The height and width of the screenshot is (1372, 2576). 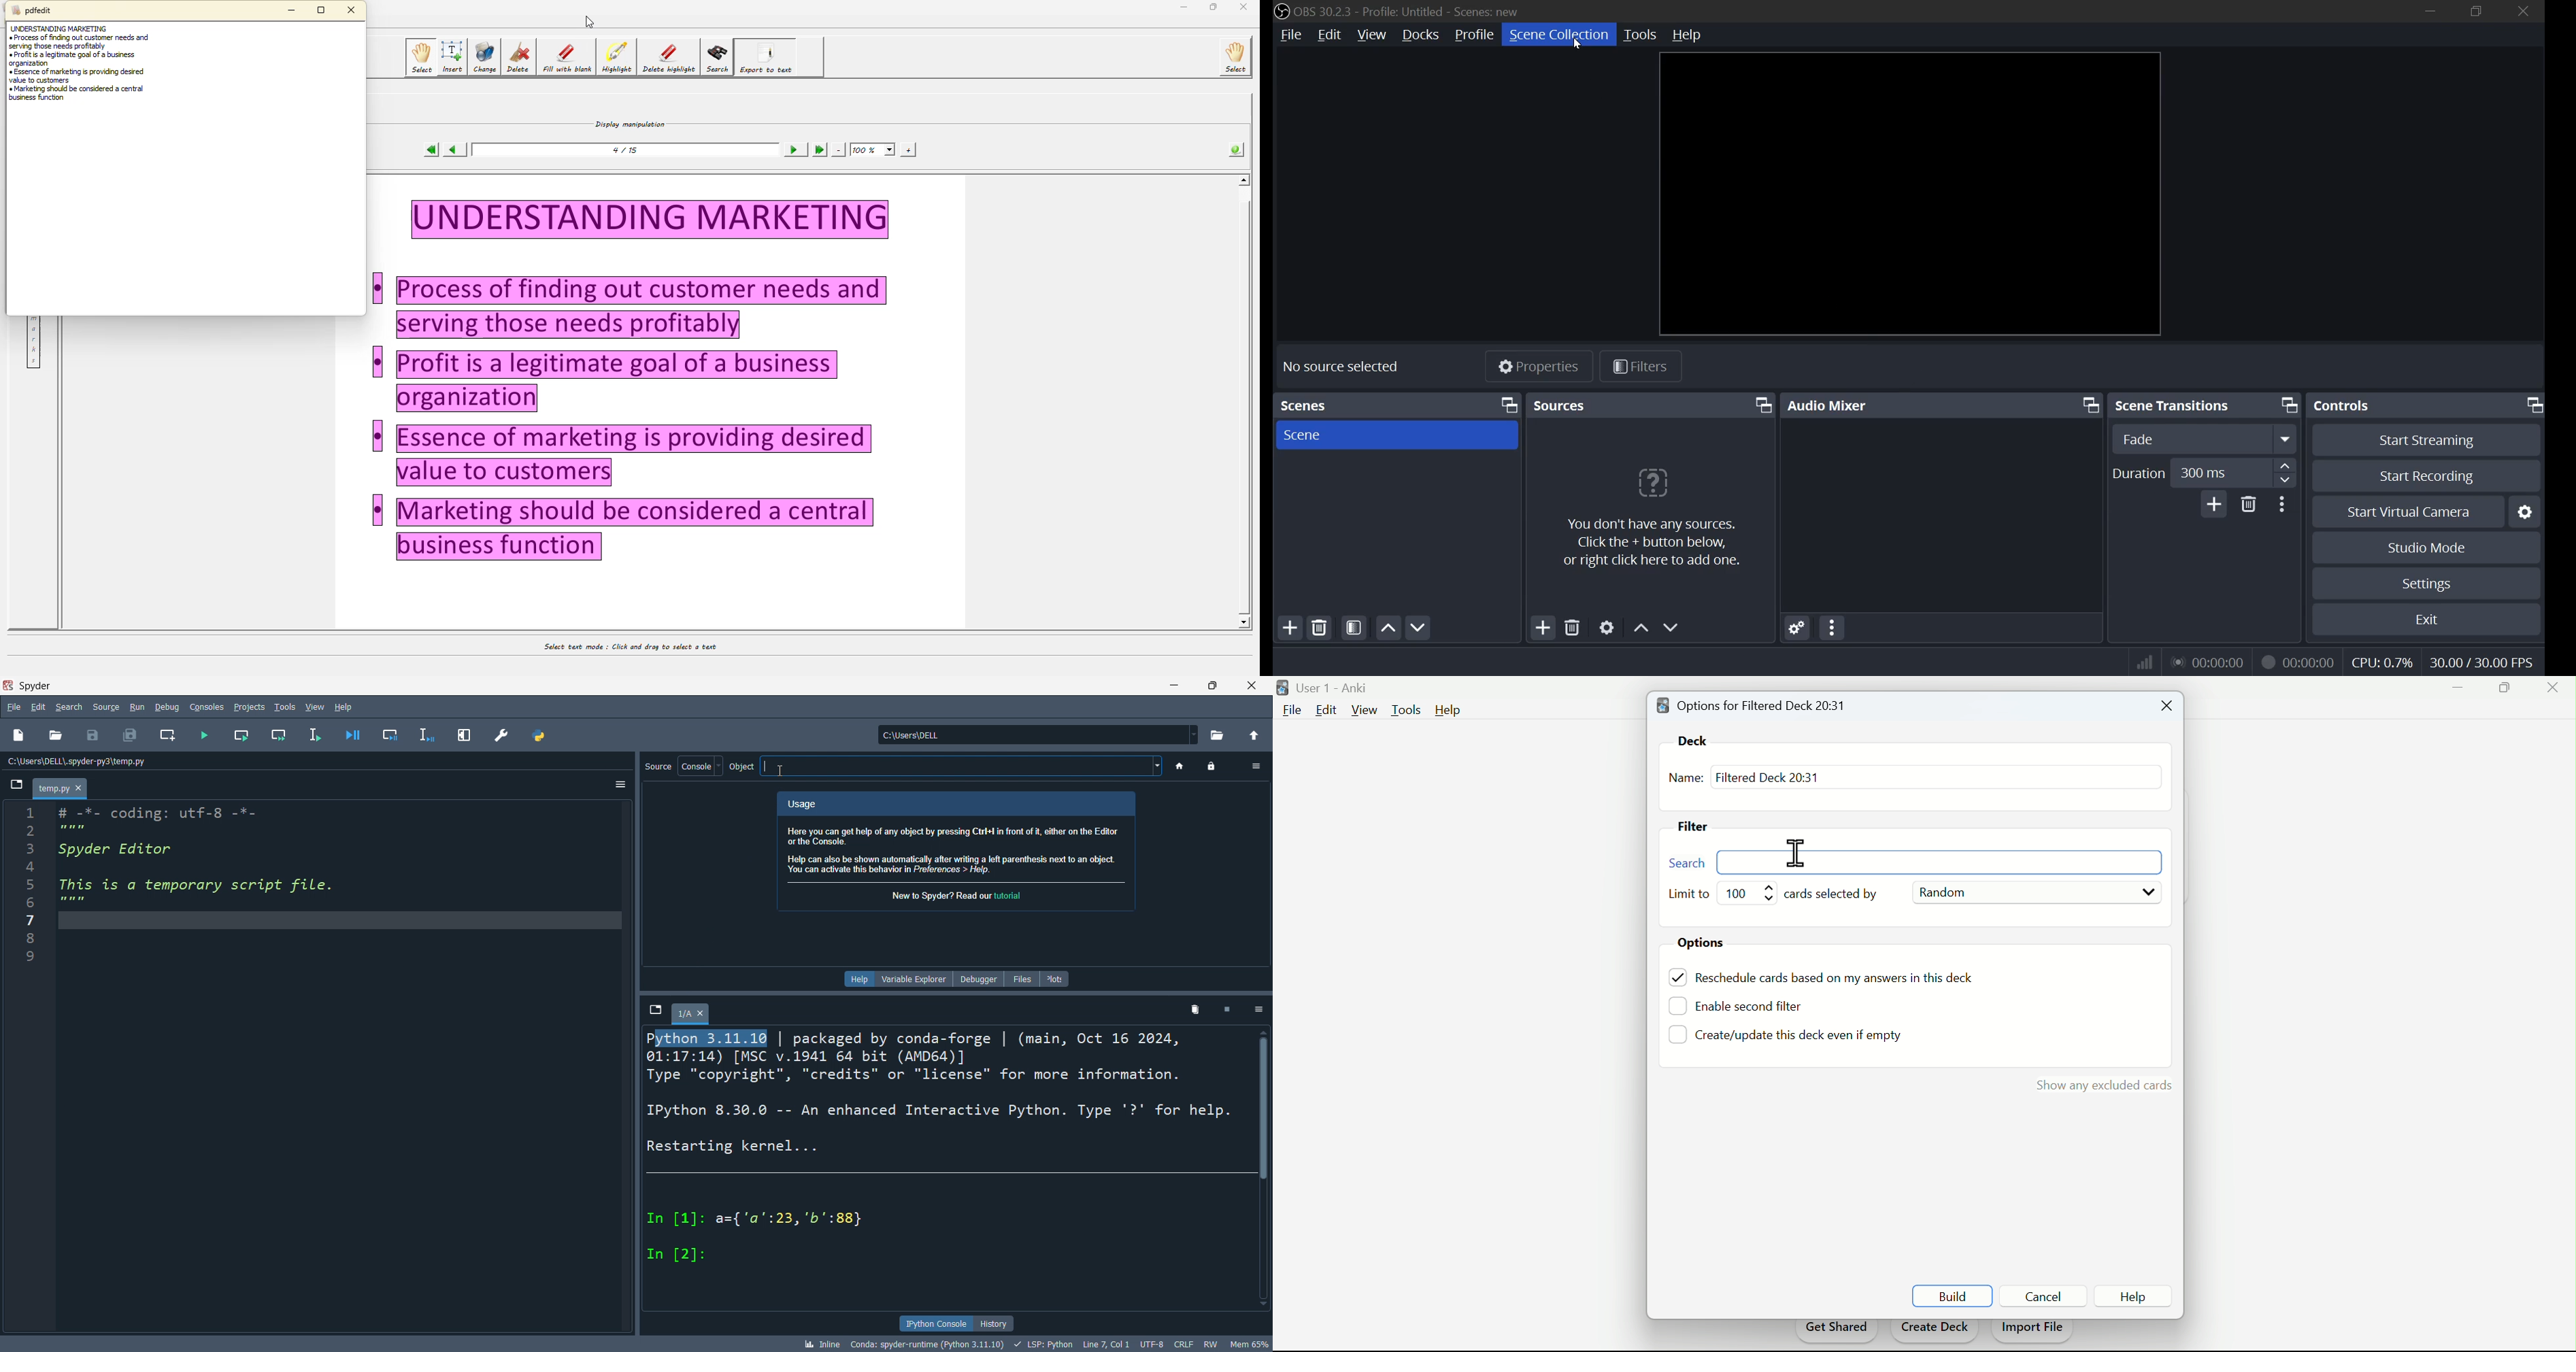 What do you see at coordinates (1843, 980) in the screenshot?
I see `reschedule cards based on my answers in this tech` at bounding box center [1843, 980].